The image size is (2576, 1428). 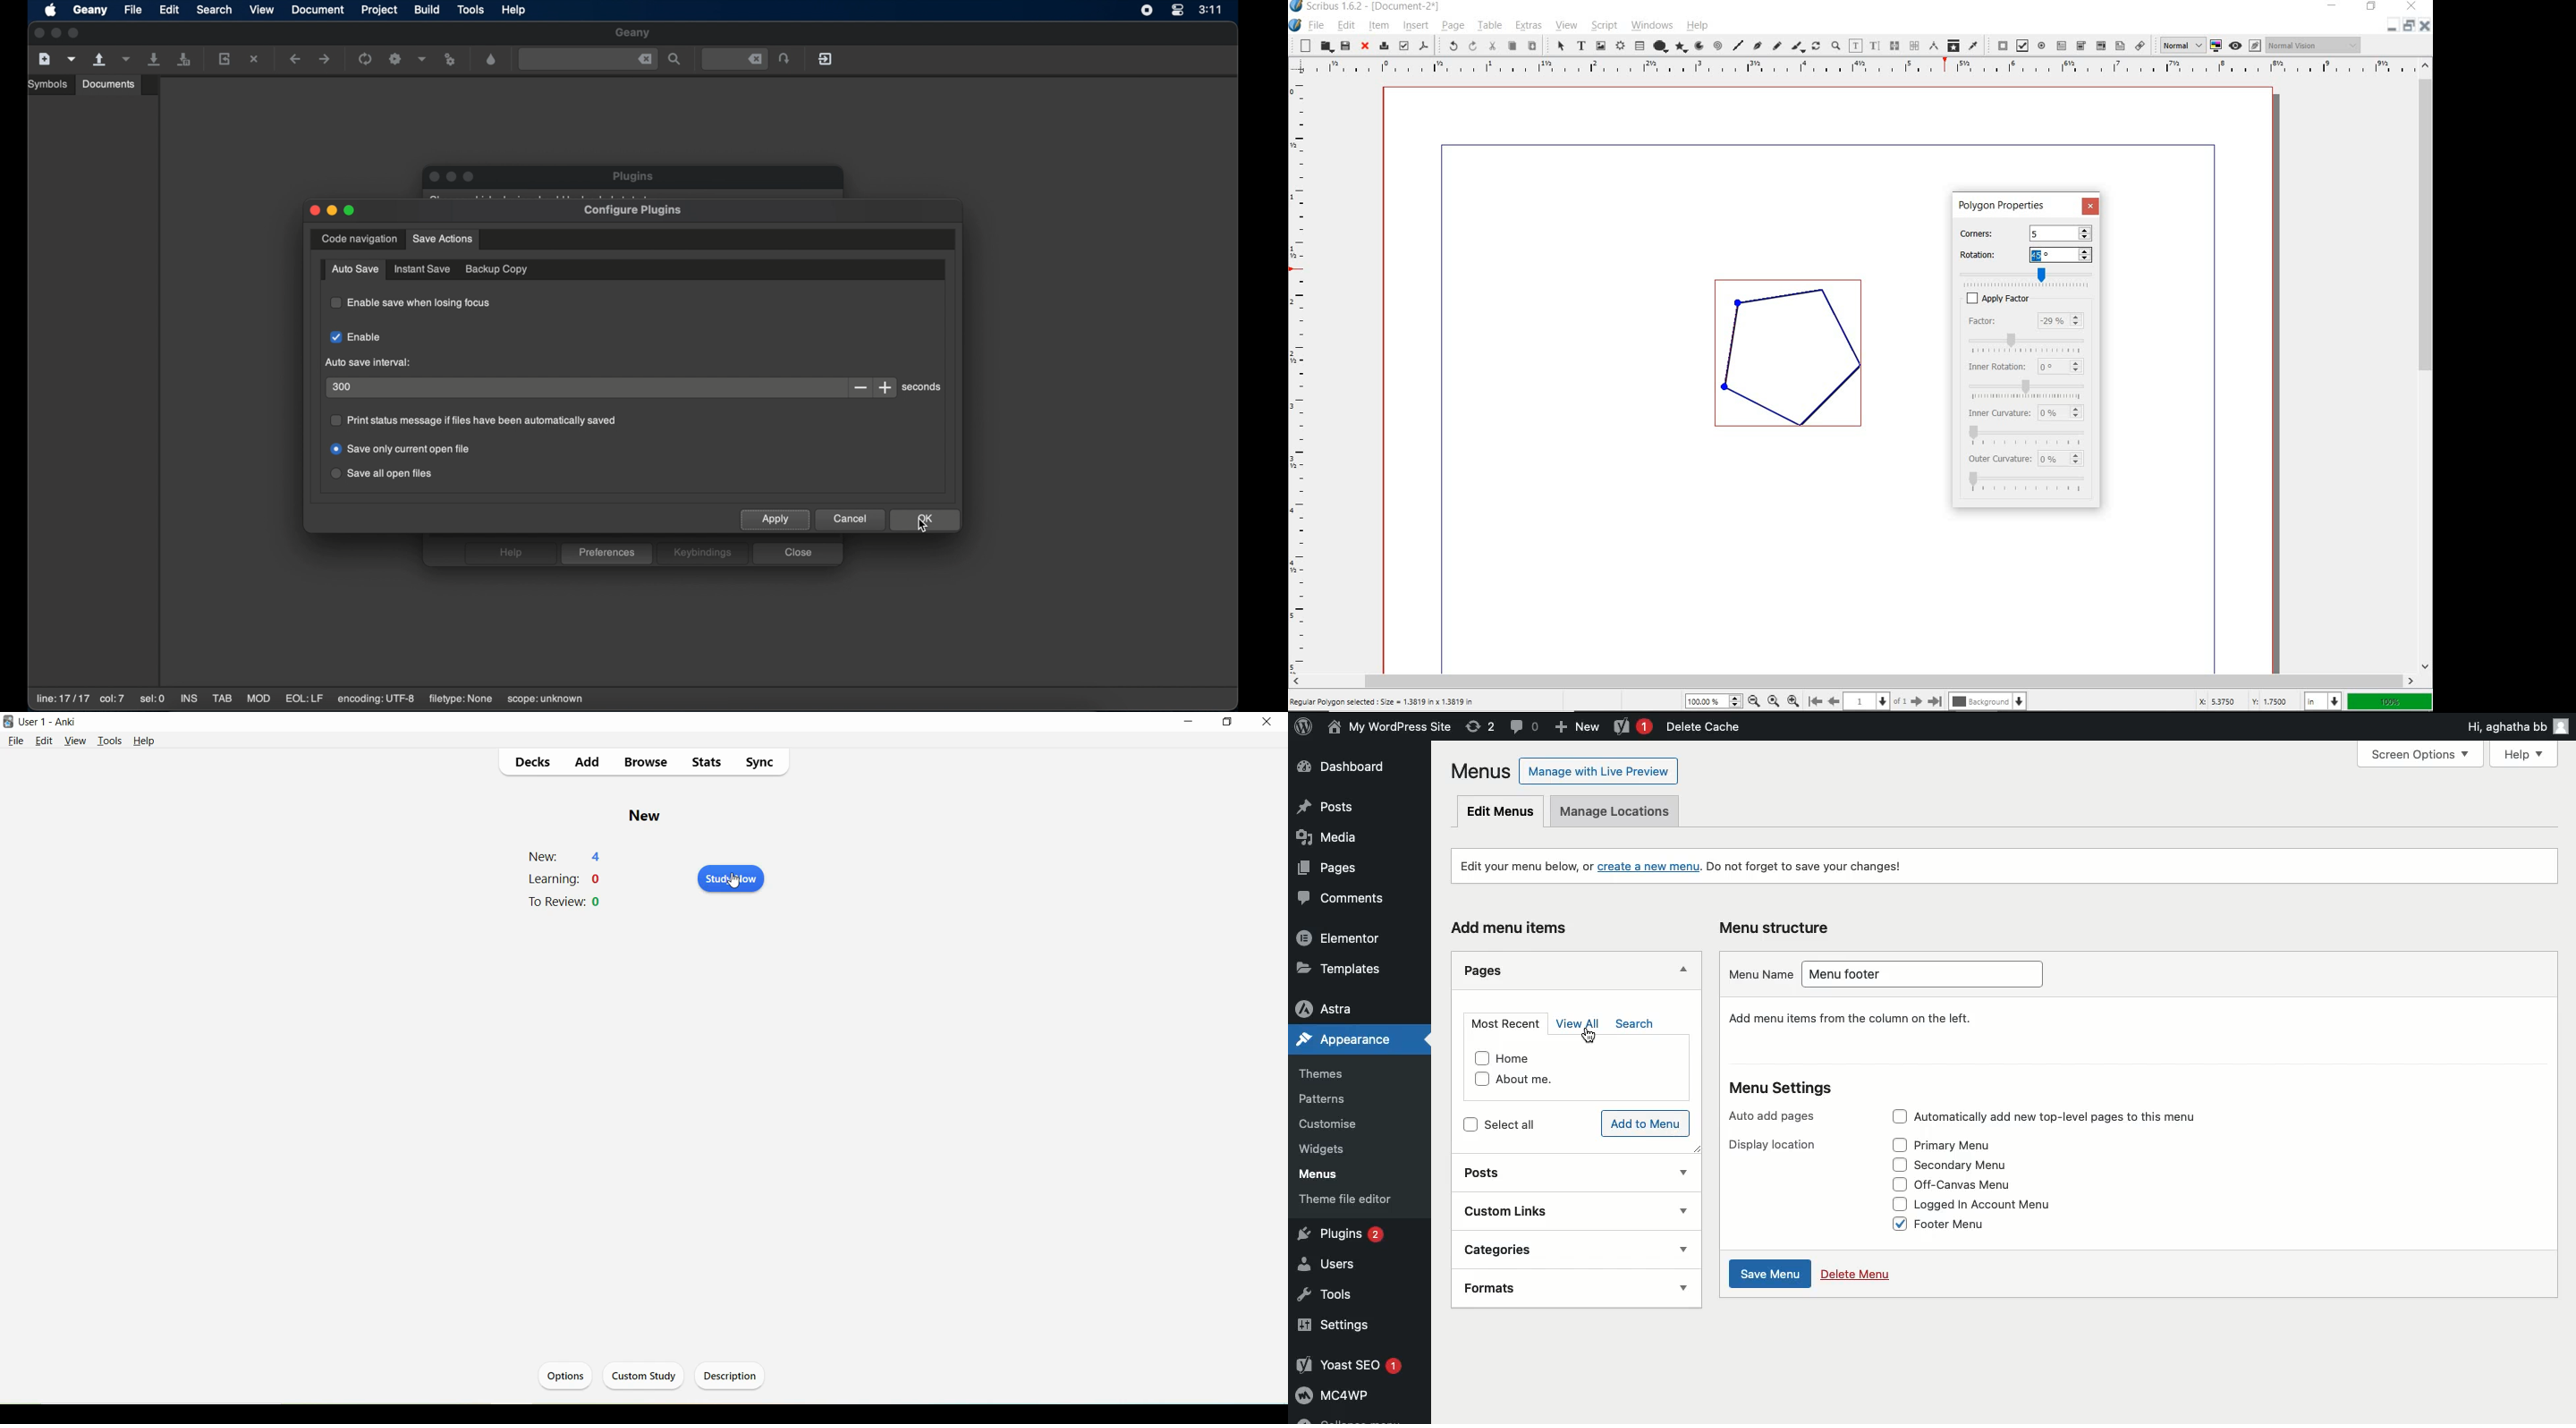 I want to click on Primary menu, so click(x=1962, y=1146).